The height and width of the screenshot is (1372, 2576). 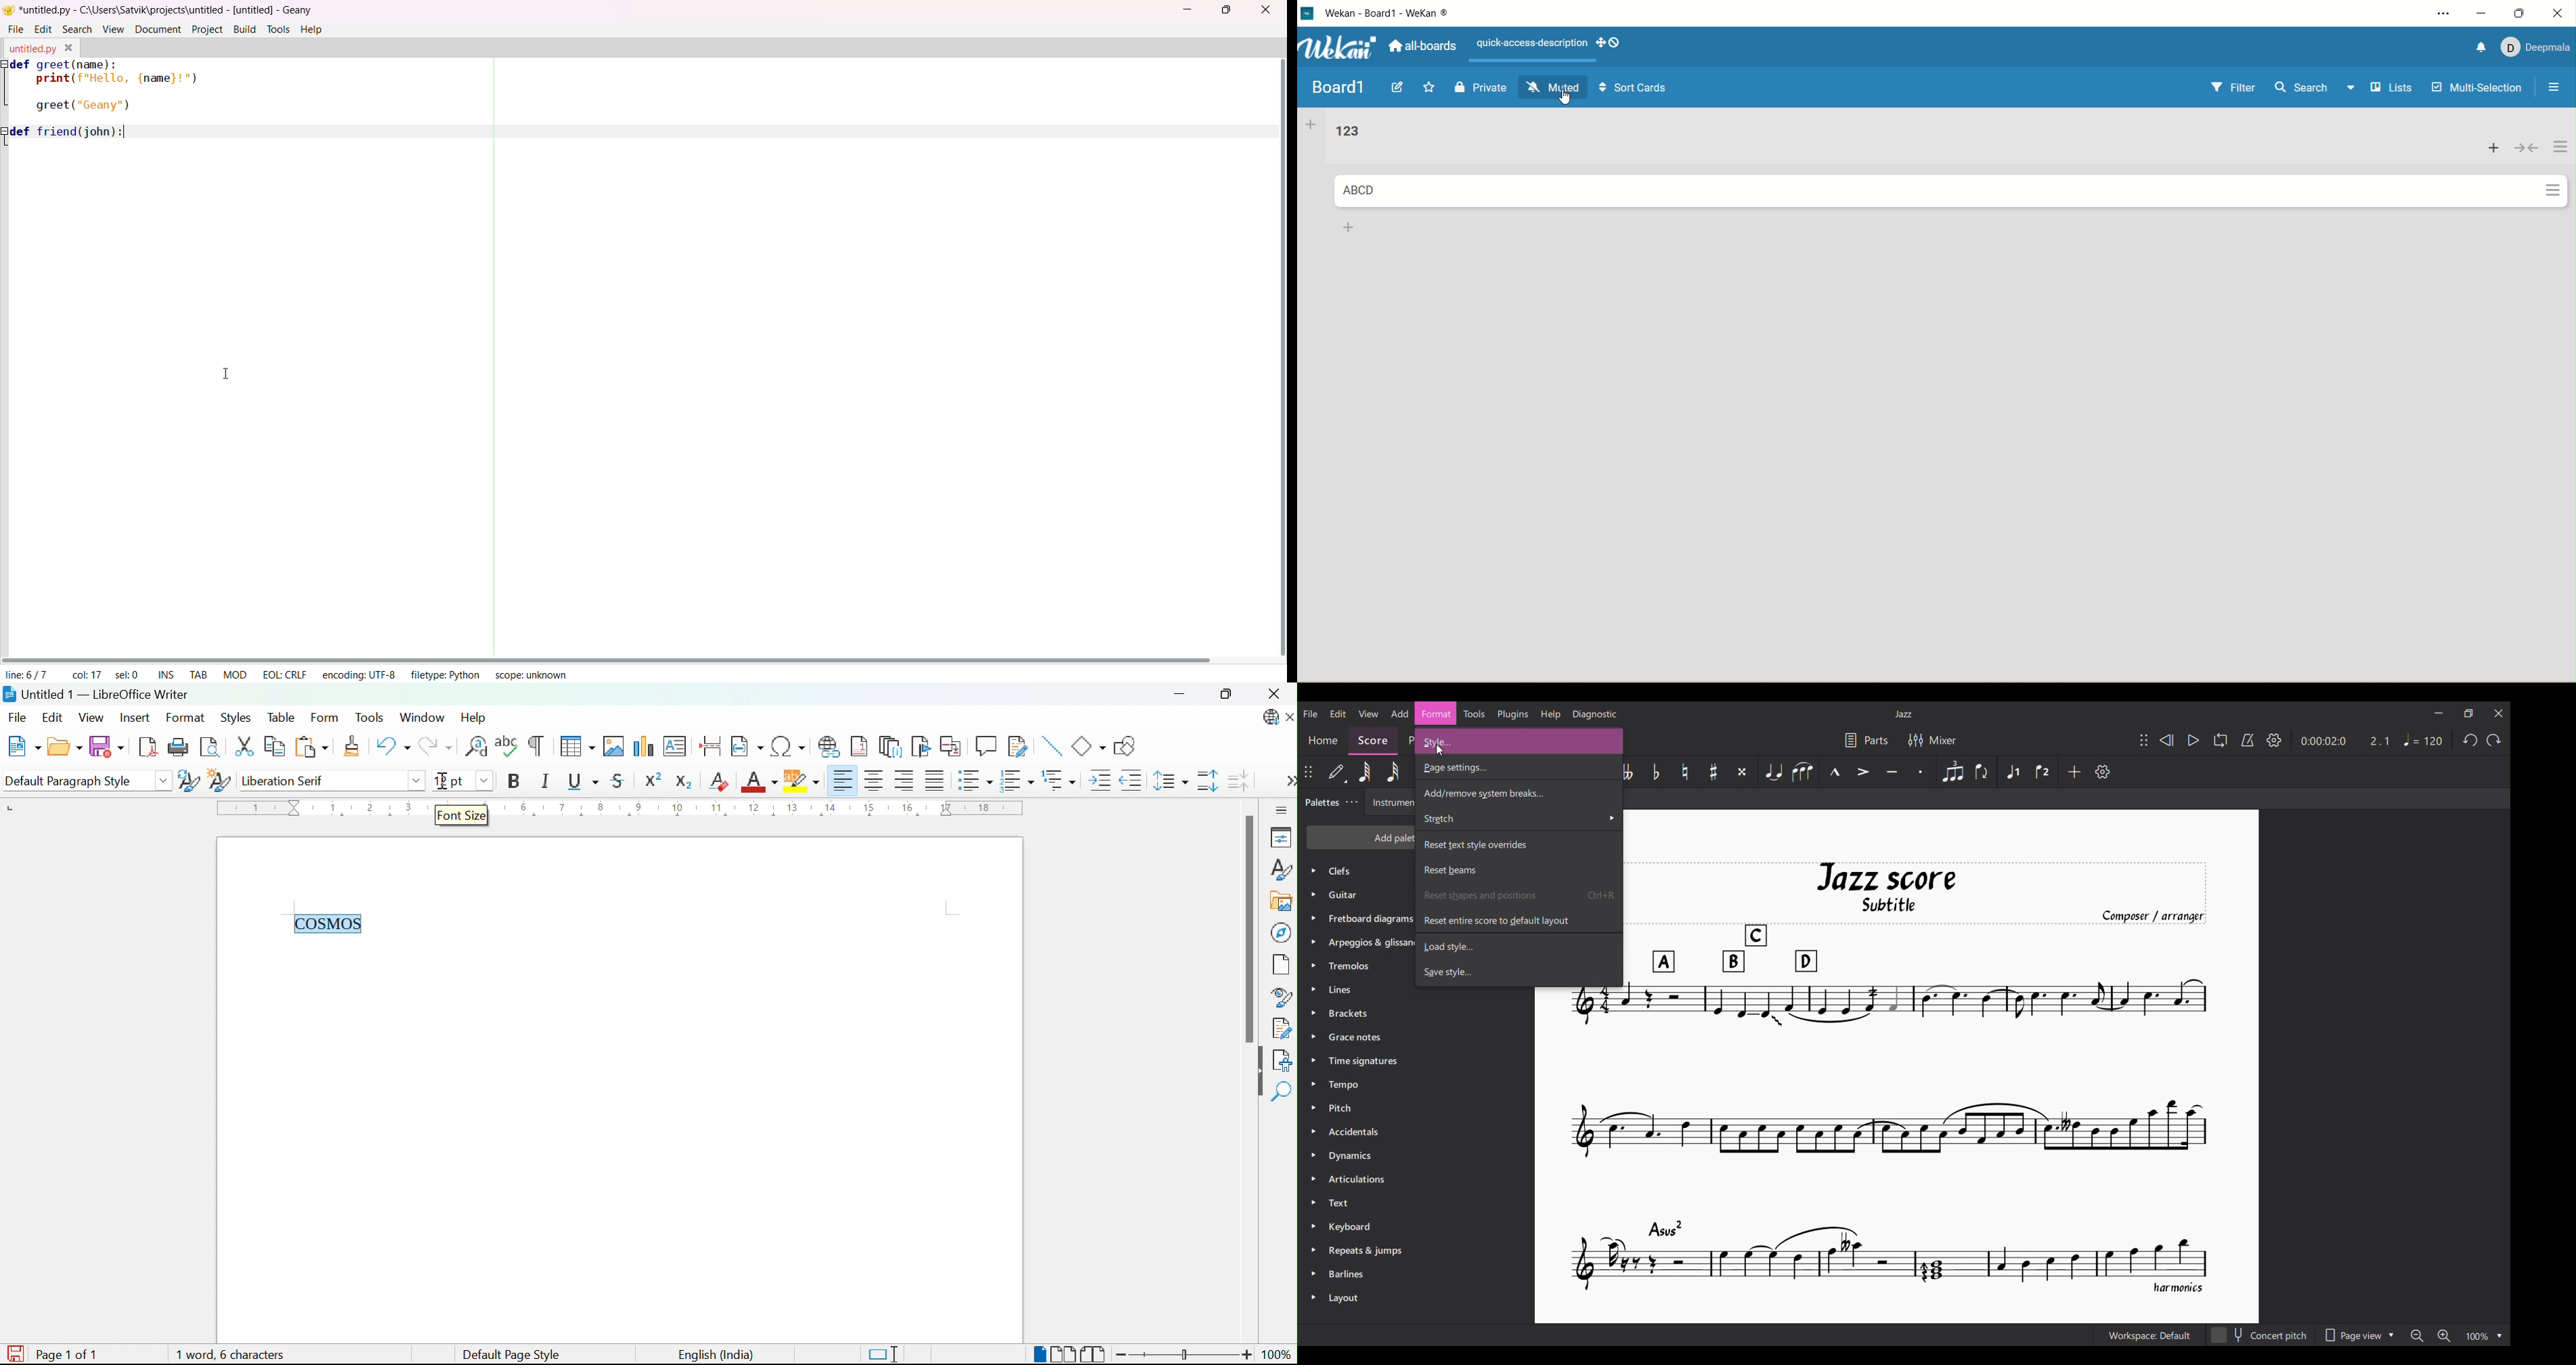 I want to click on Insert Cross-reference, so click(x=950, y=746).